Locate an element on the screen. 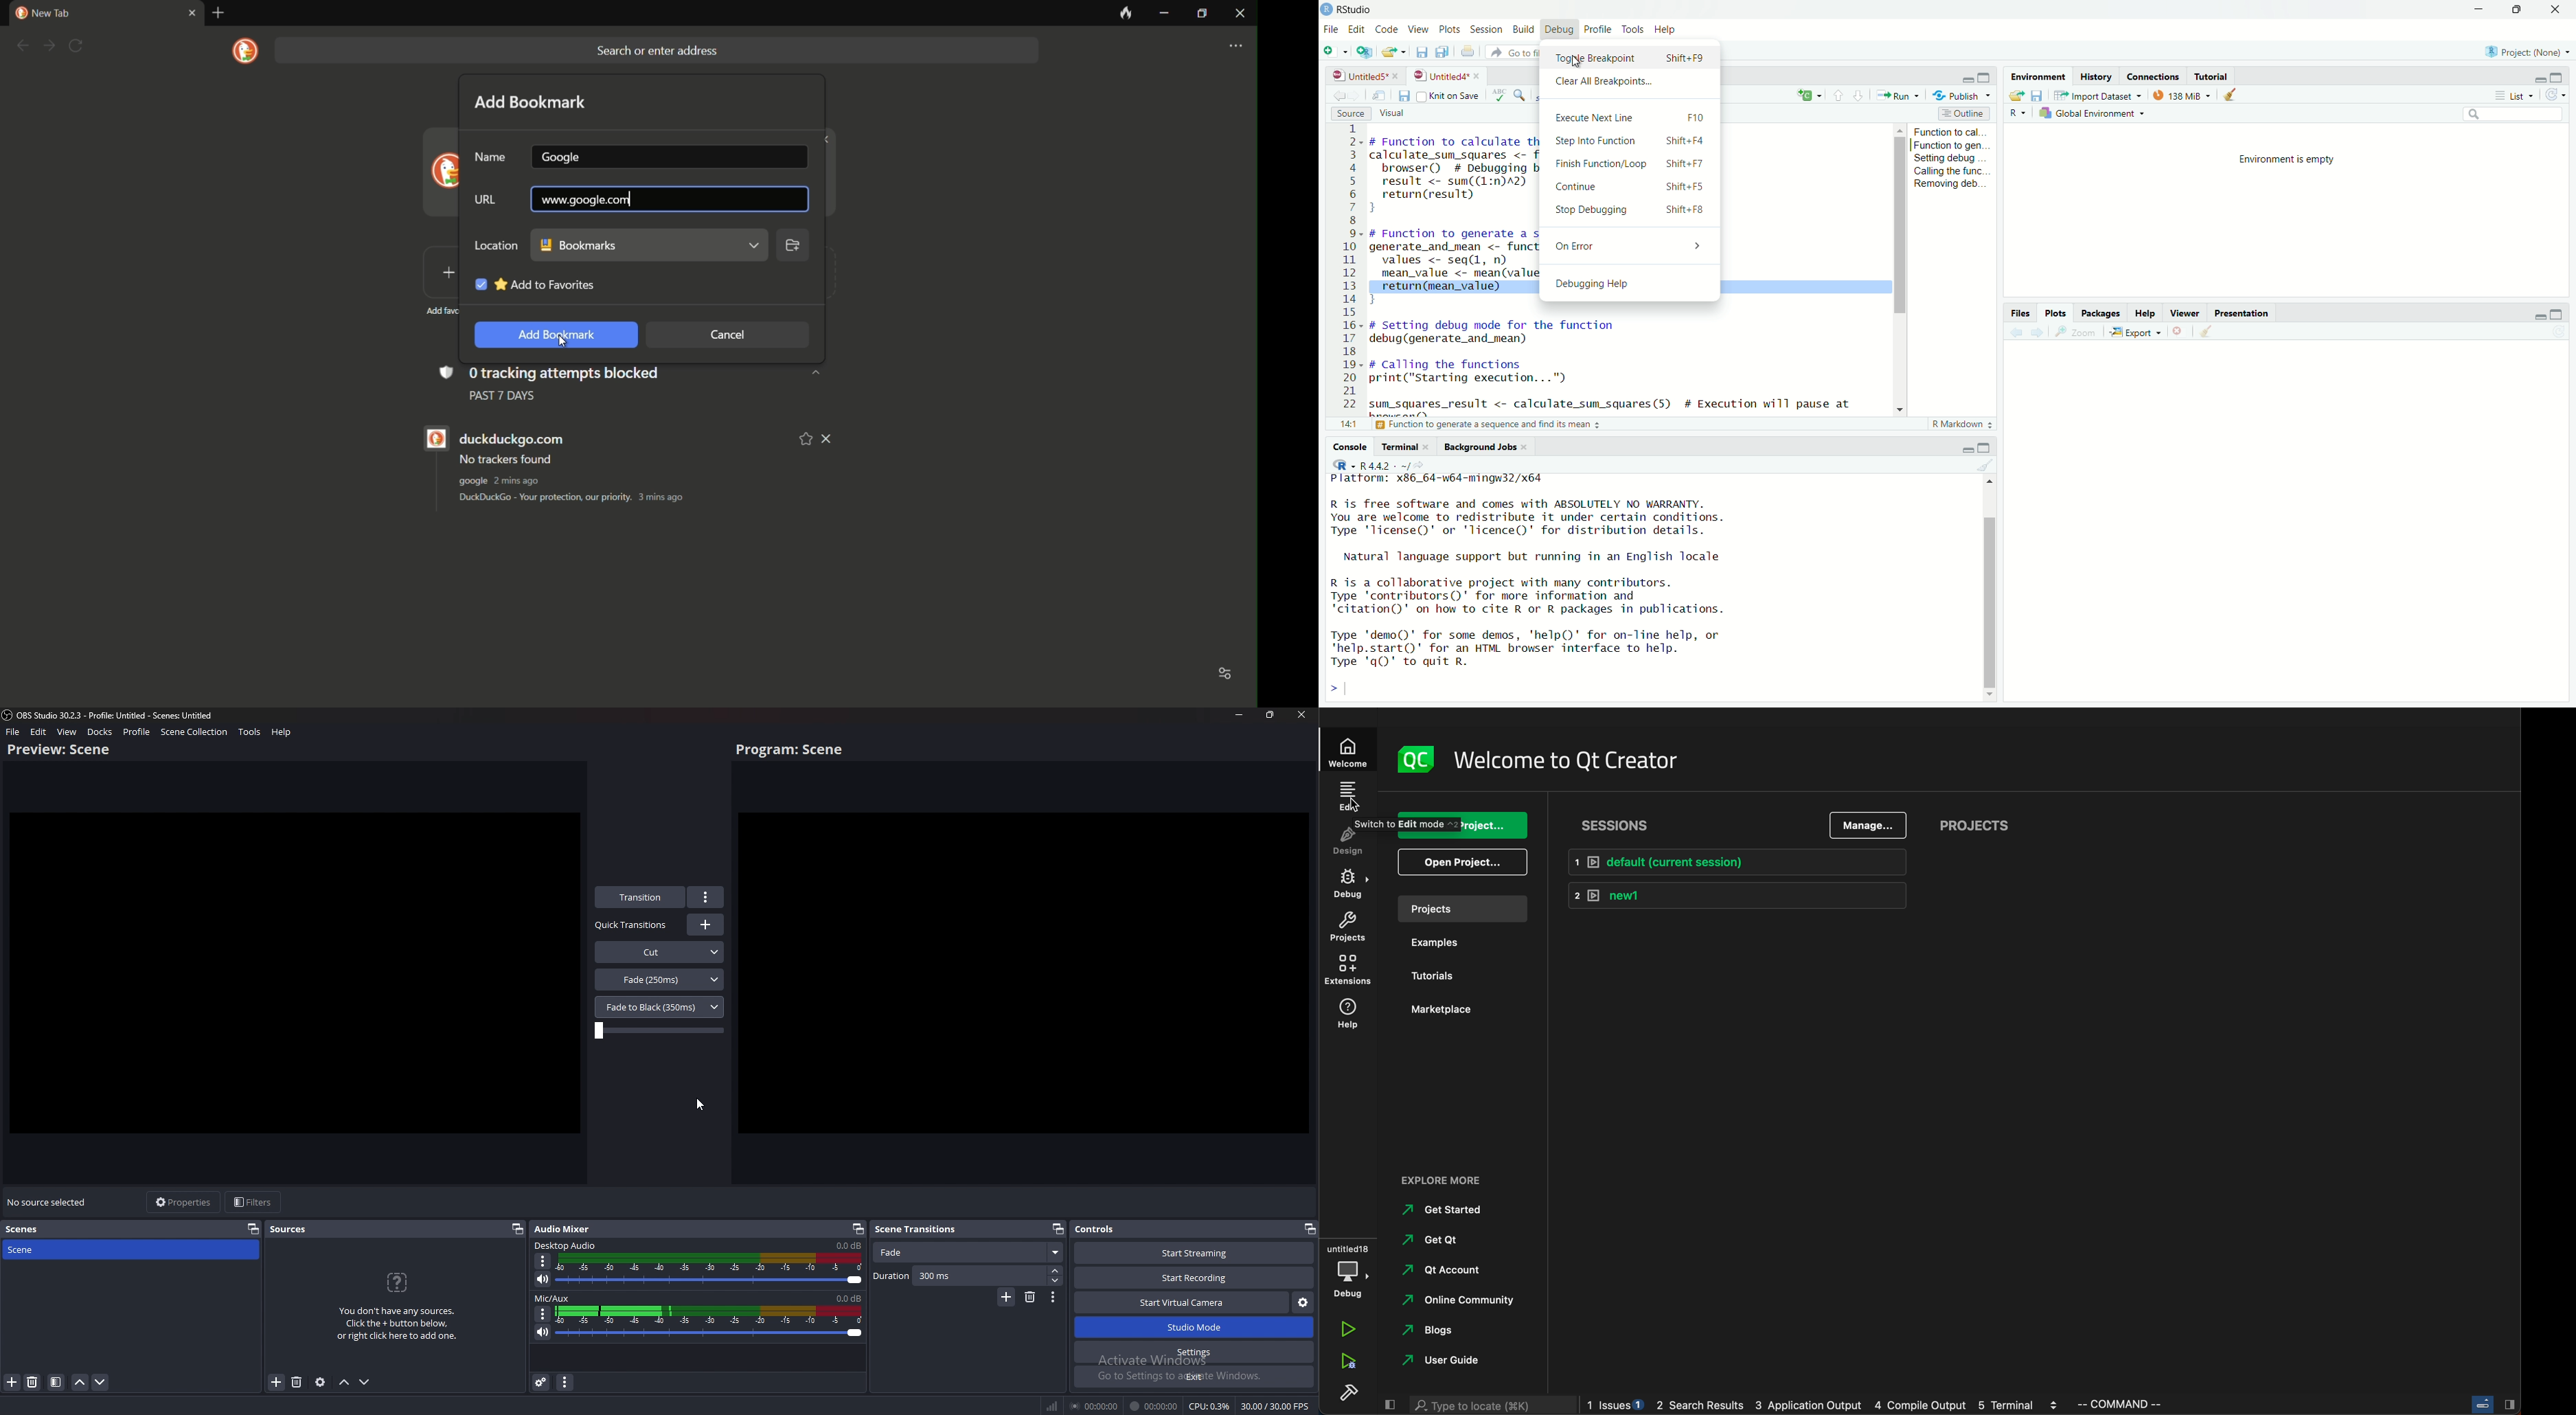 The image size is (2576, 1428). view a larger version of the plot in new window is located at coordinates (2080, 332).